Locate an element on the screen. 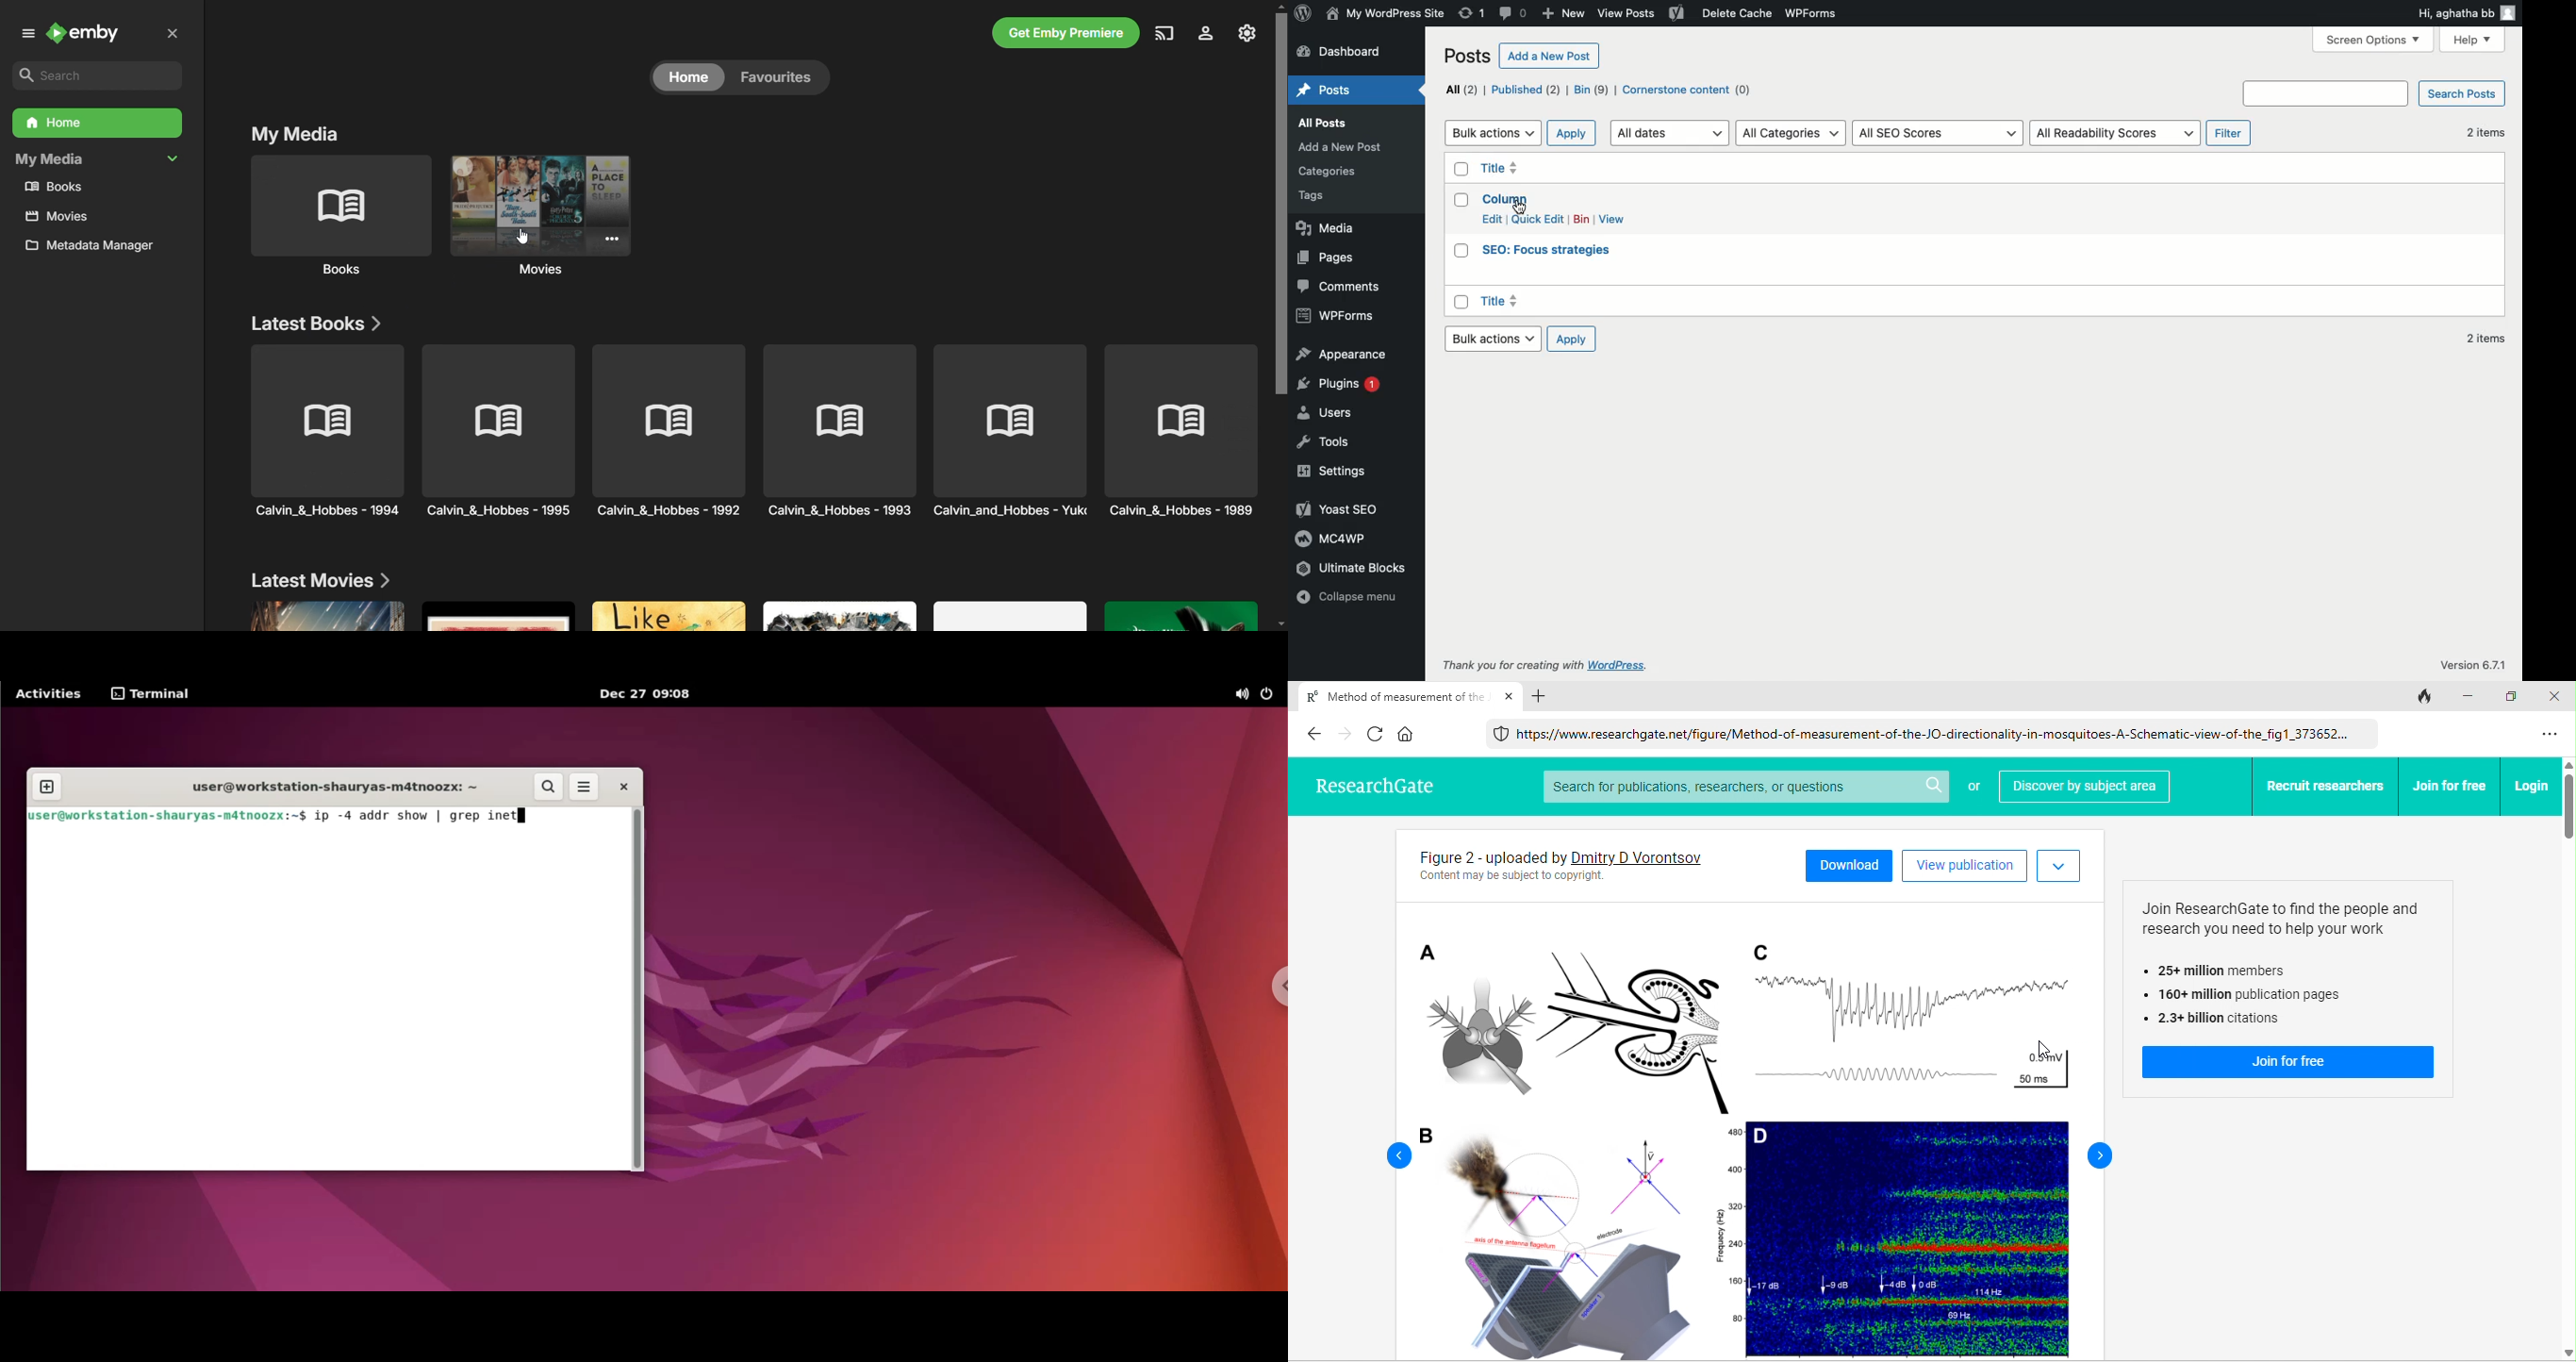 The image size is (2576, 1372). join for free is located at coordinates (2451, 786).